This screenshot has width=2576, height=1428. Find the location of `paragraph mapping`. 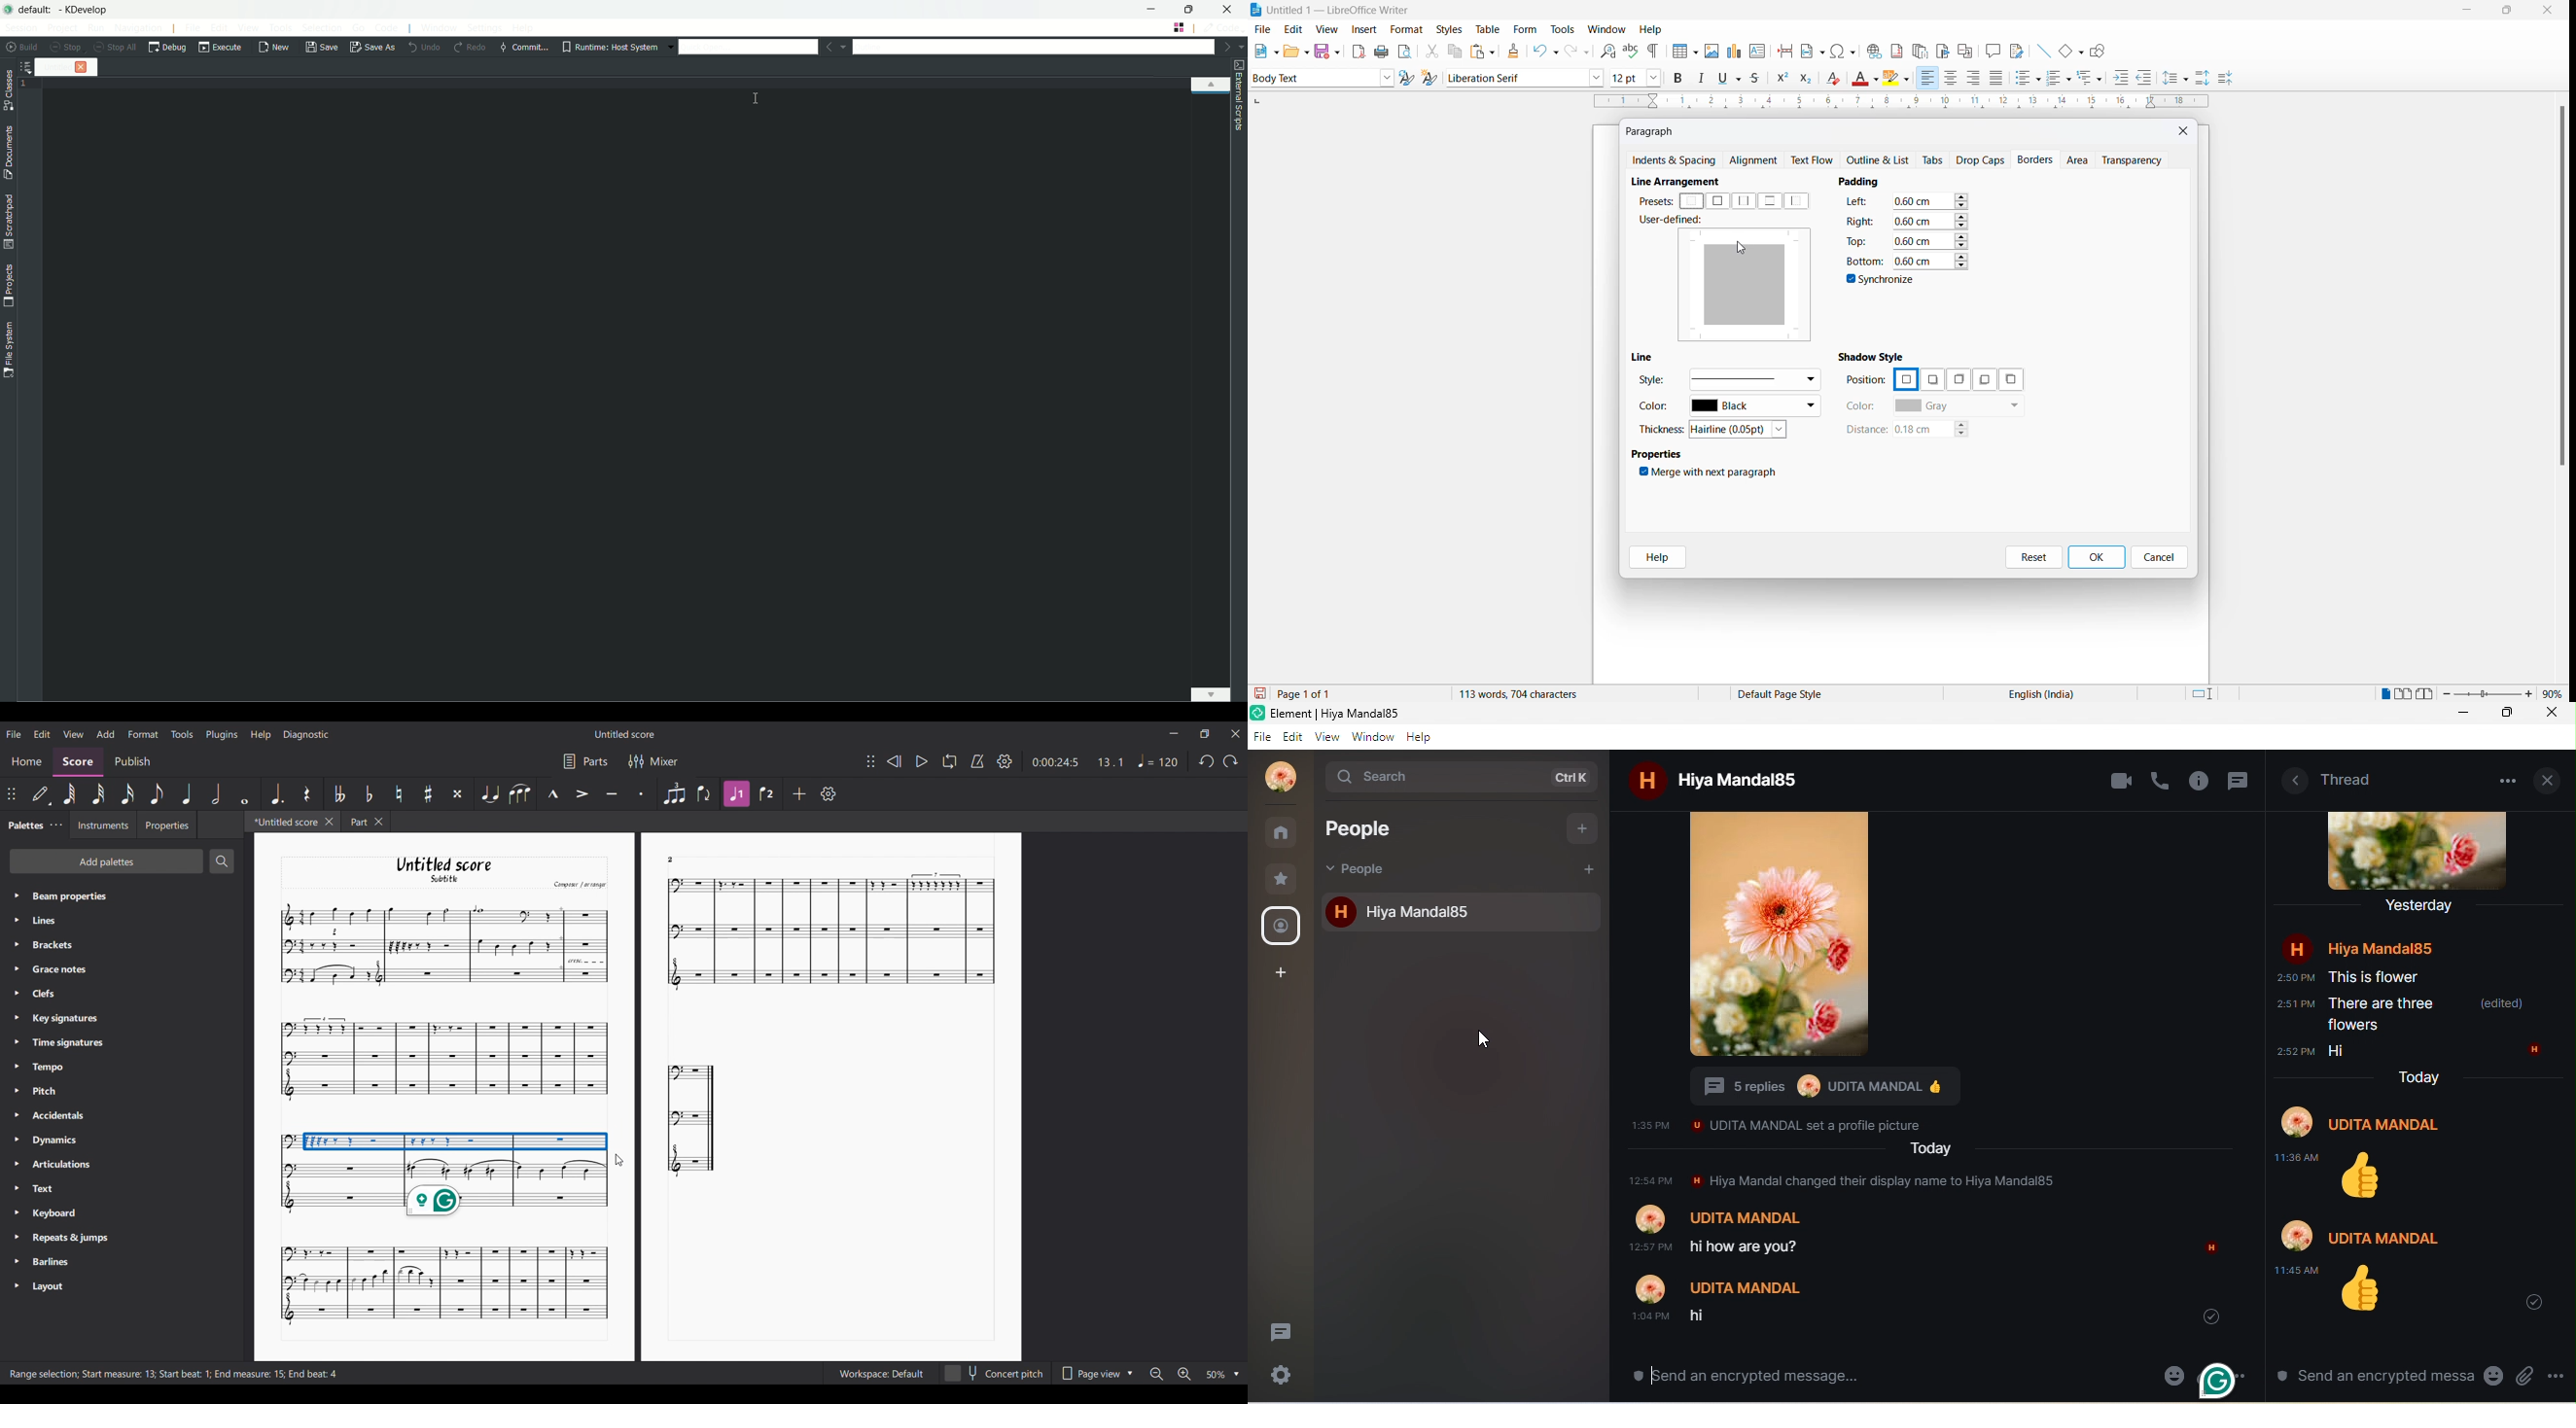

paragraph mapping is located at coordinates (1751, 287).